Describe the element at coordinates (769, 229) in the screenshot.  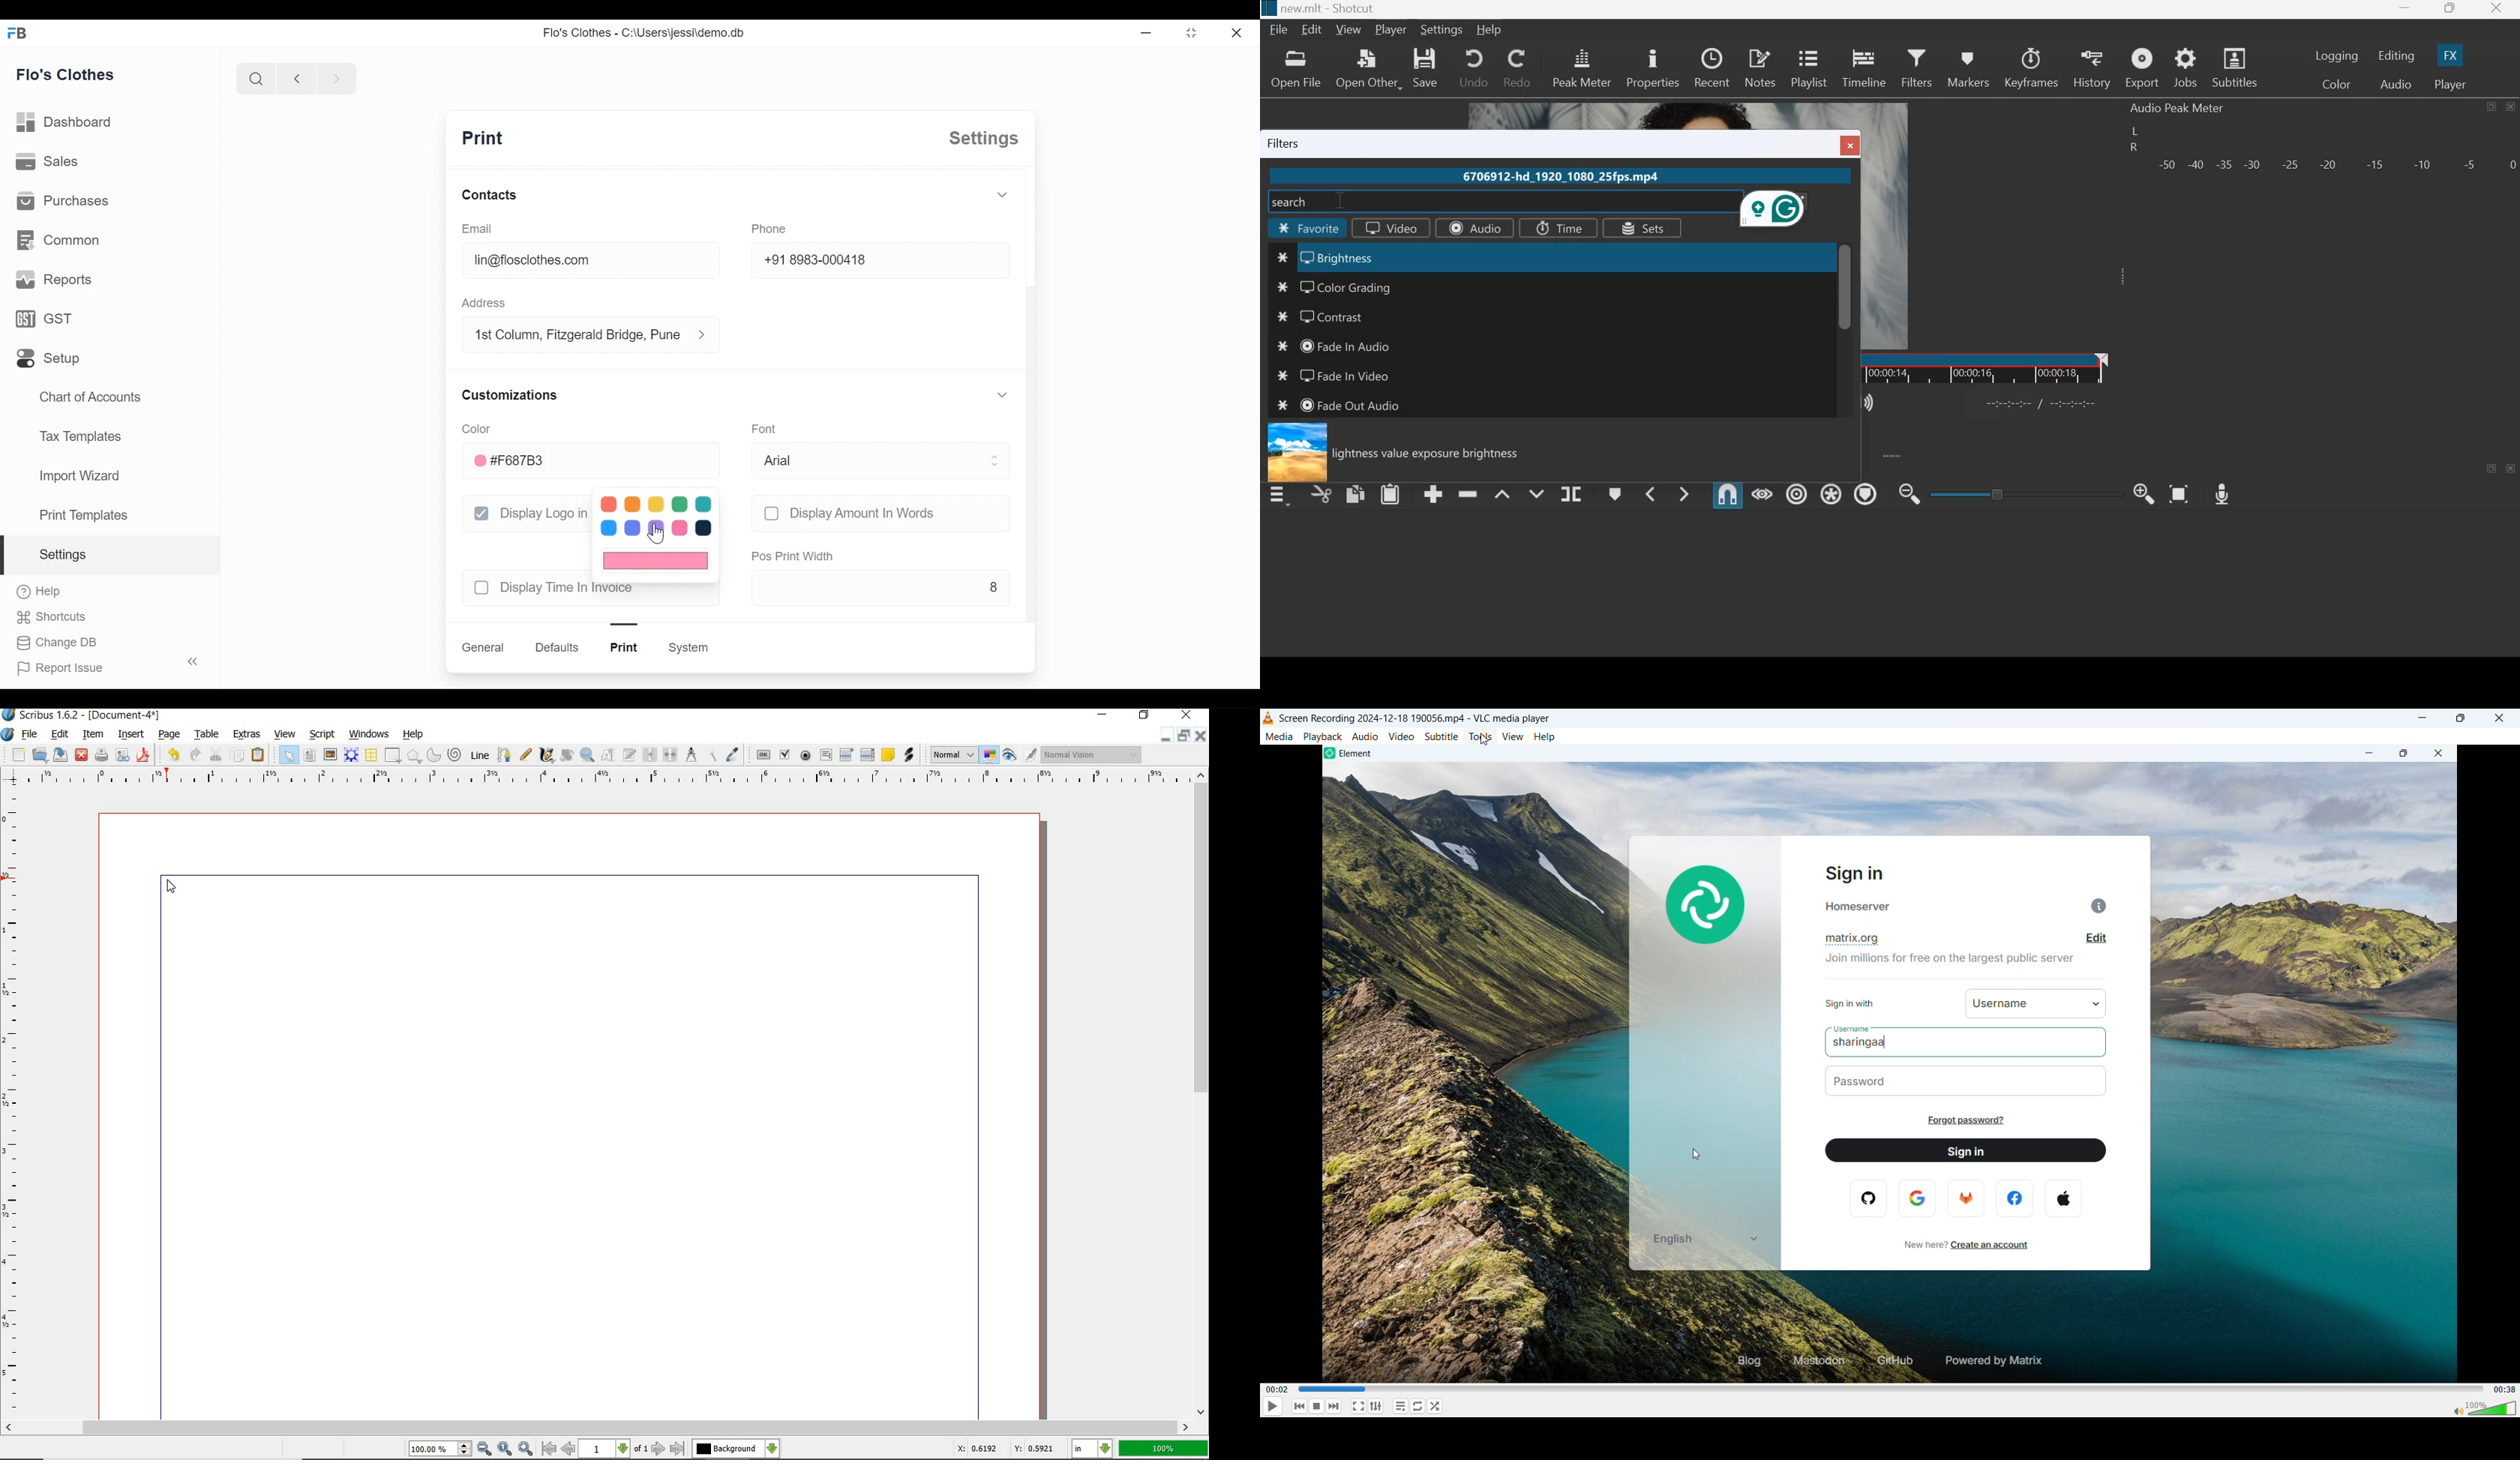
I see `phone` at that location.